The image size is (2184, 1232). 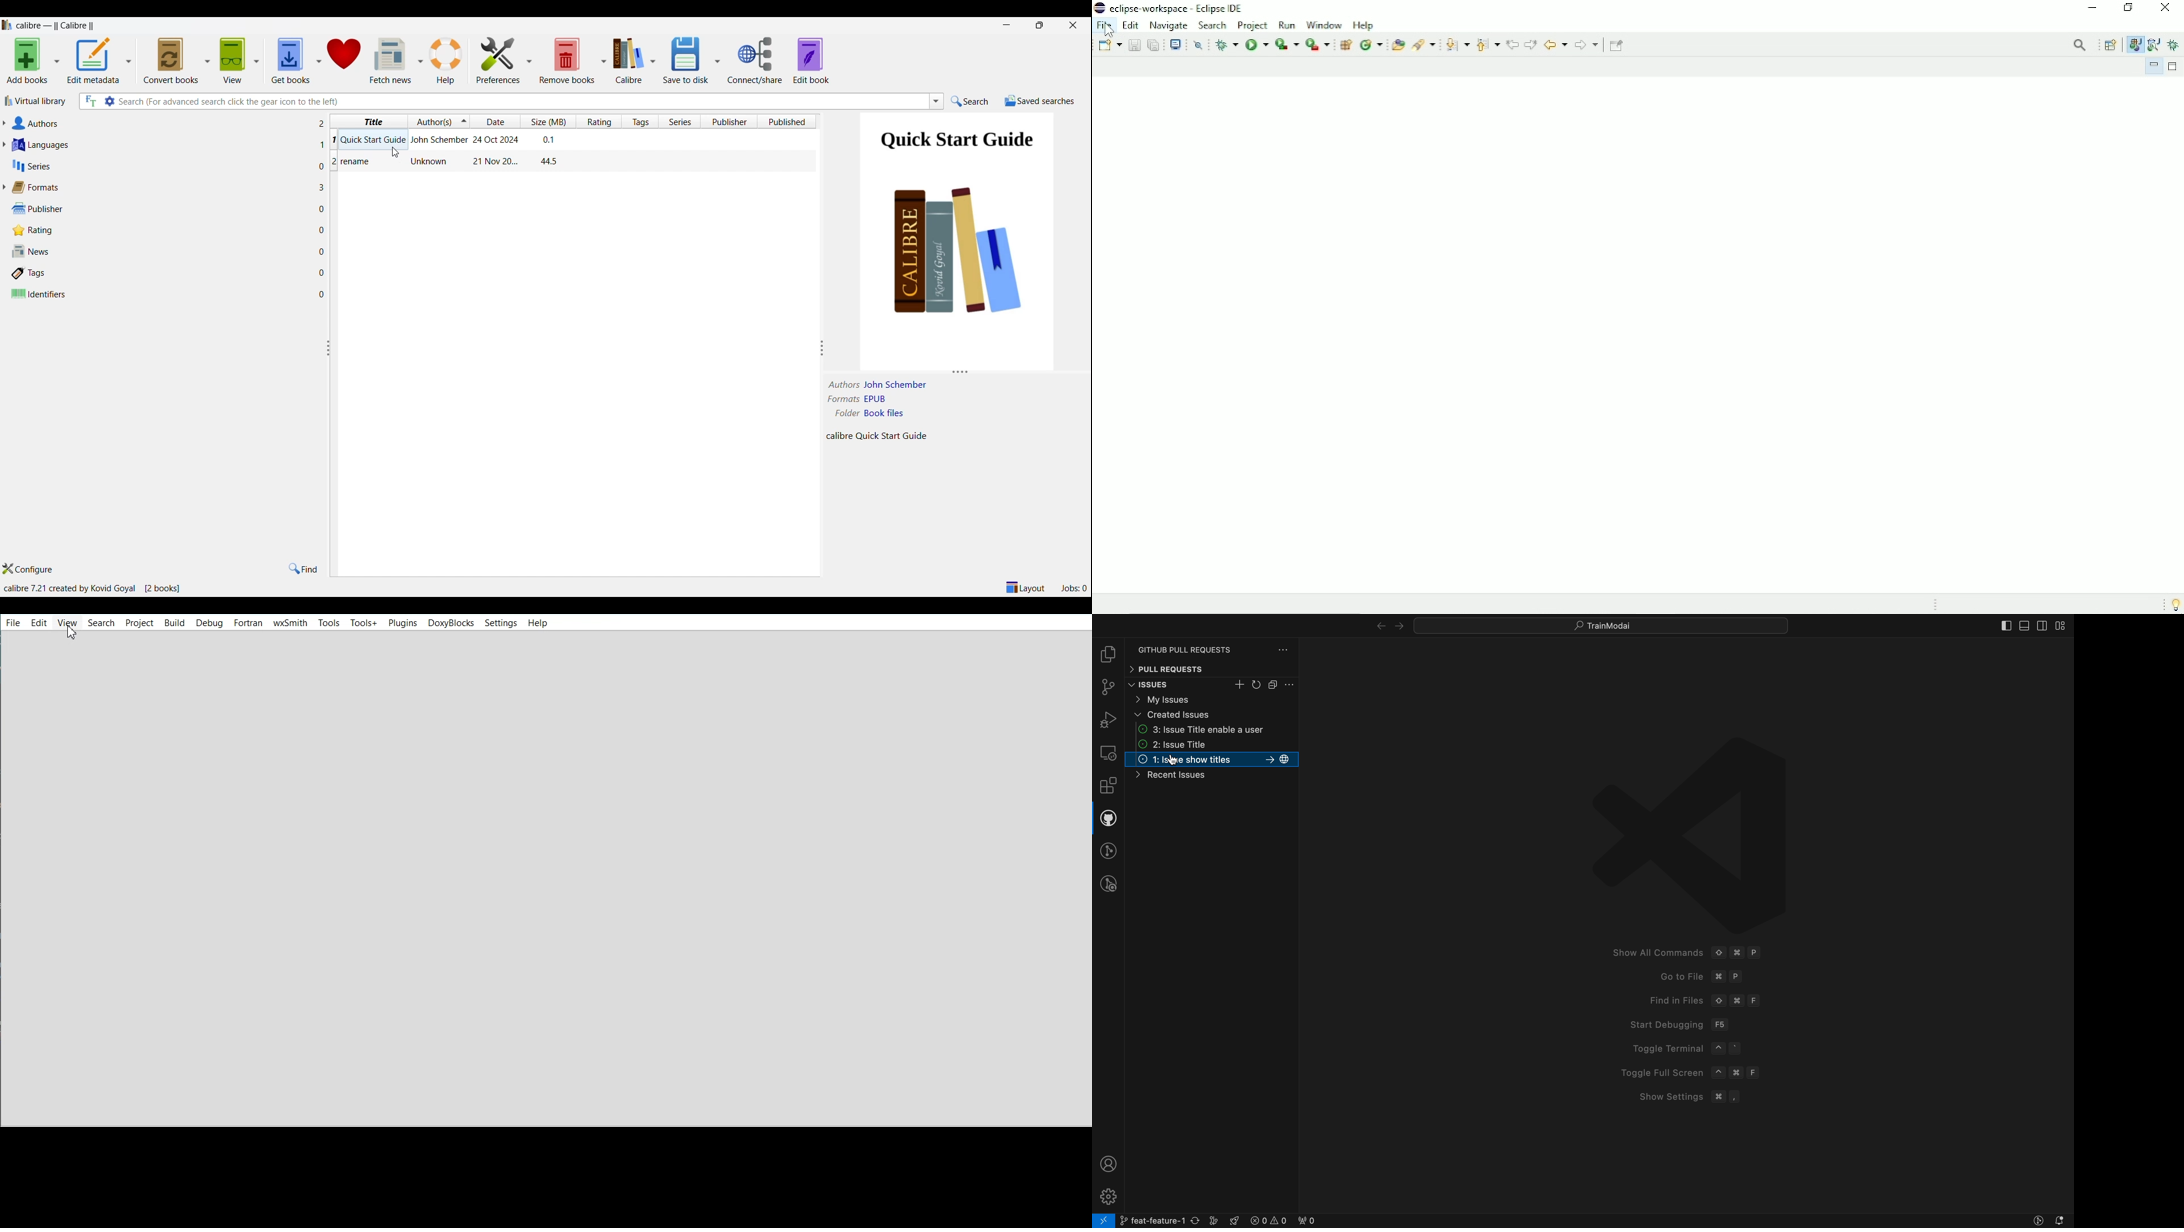 I want to click on Search, so click(x=1424, y=43).